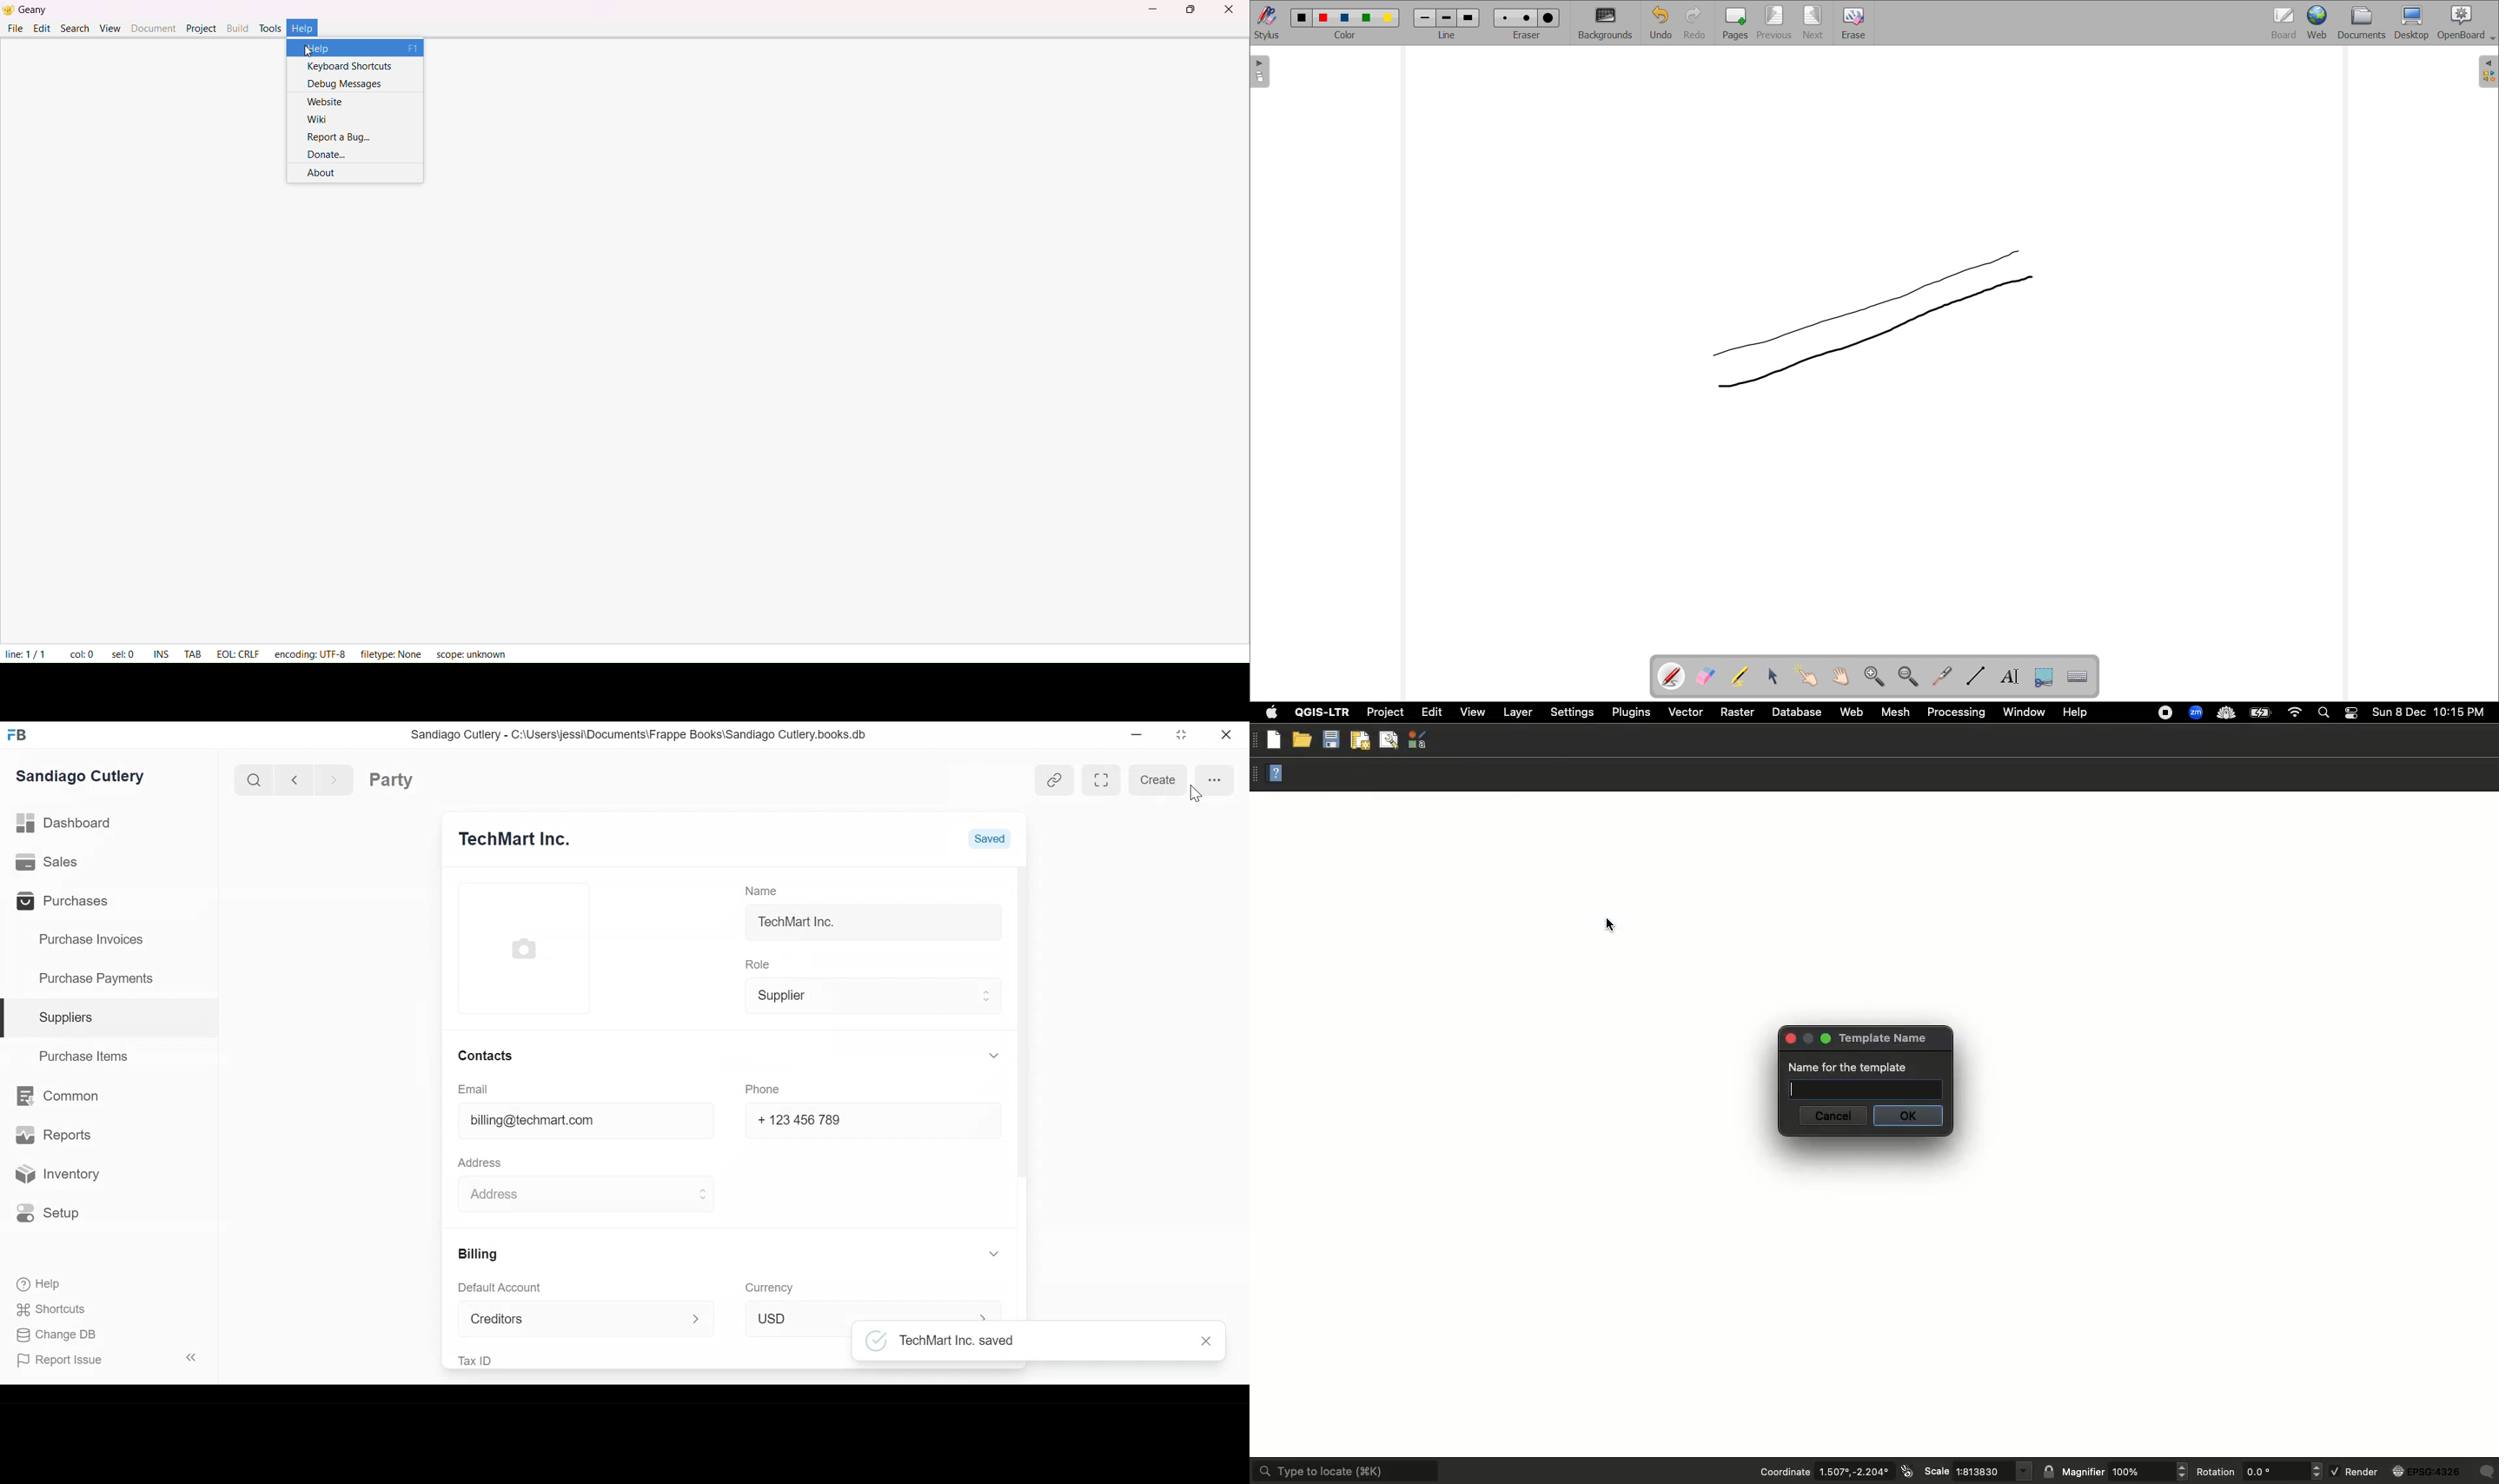 Image resolution: width=2520 pixels, height=1484 pixels. Describe the element at coordinates (484, 1165) in the screenshot. I see `Address` at that location.